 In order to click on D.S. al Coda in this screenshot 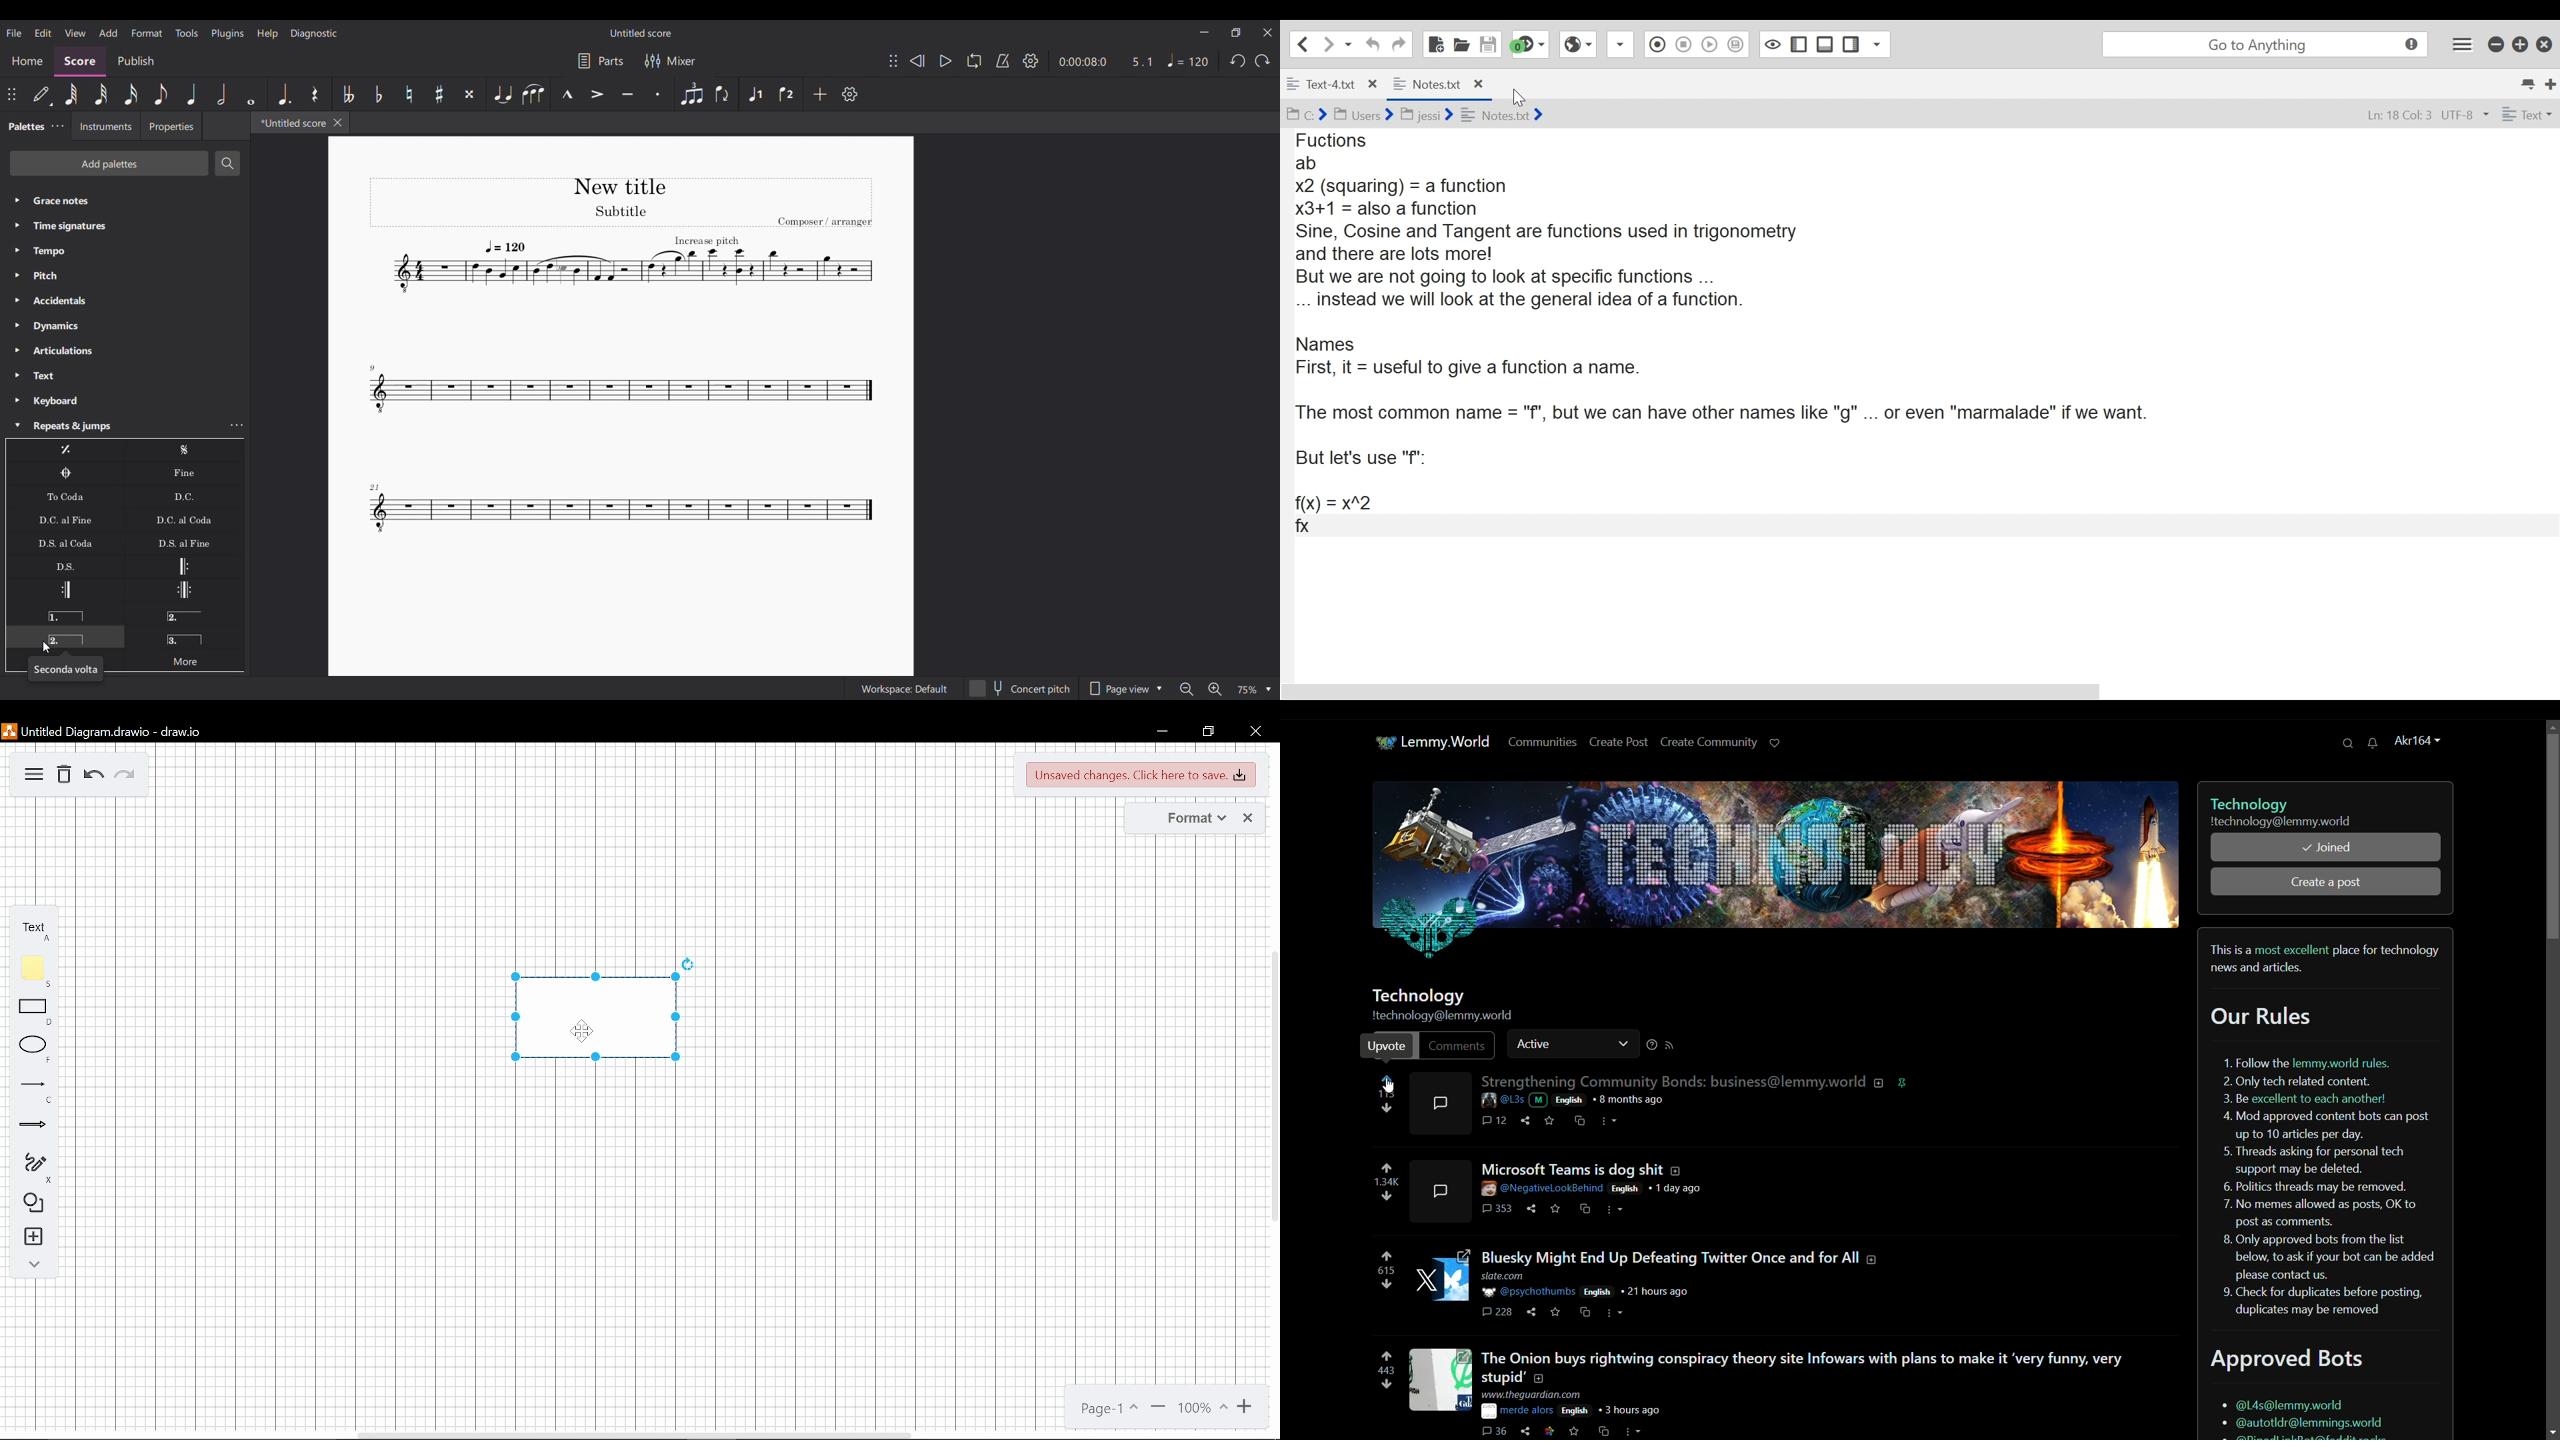, I will do `click(65, 543)`.